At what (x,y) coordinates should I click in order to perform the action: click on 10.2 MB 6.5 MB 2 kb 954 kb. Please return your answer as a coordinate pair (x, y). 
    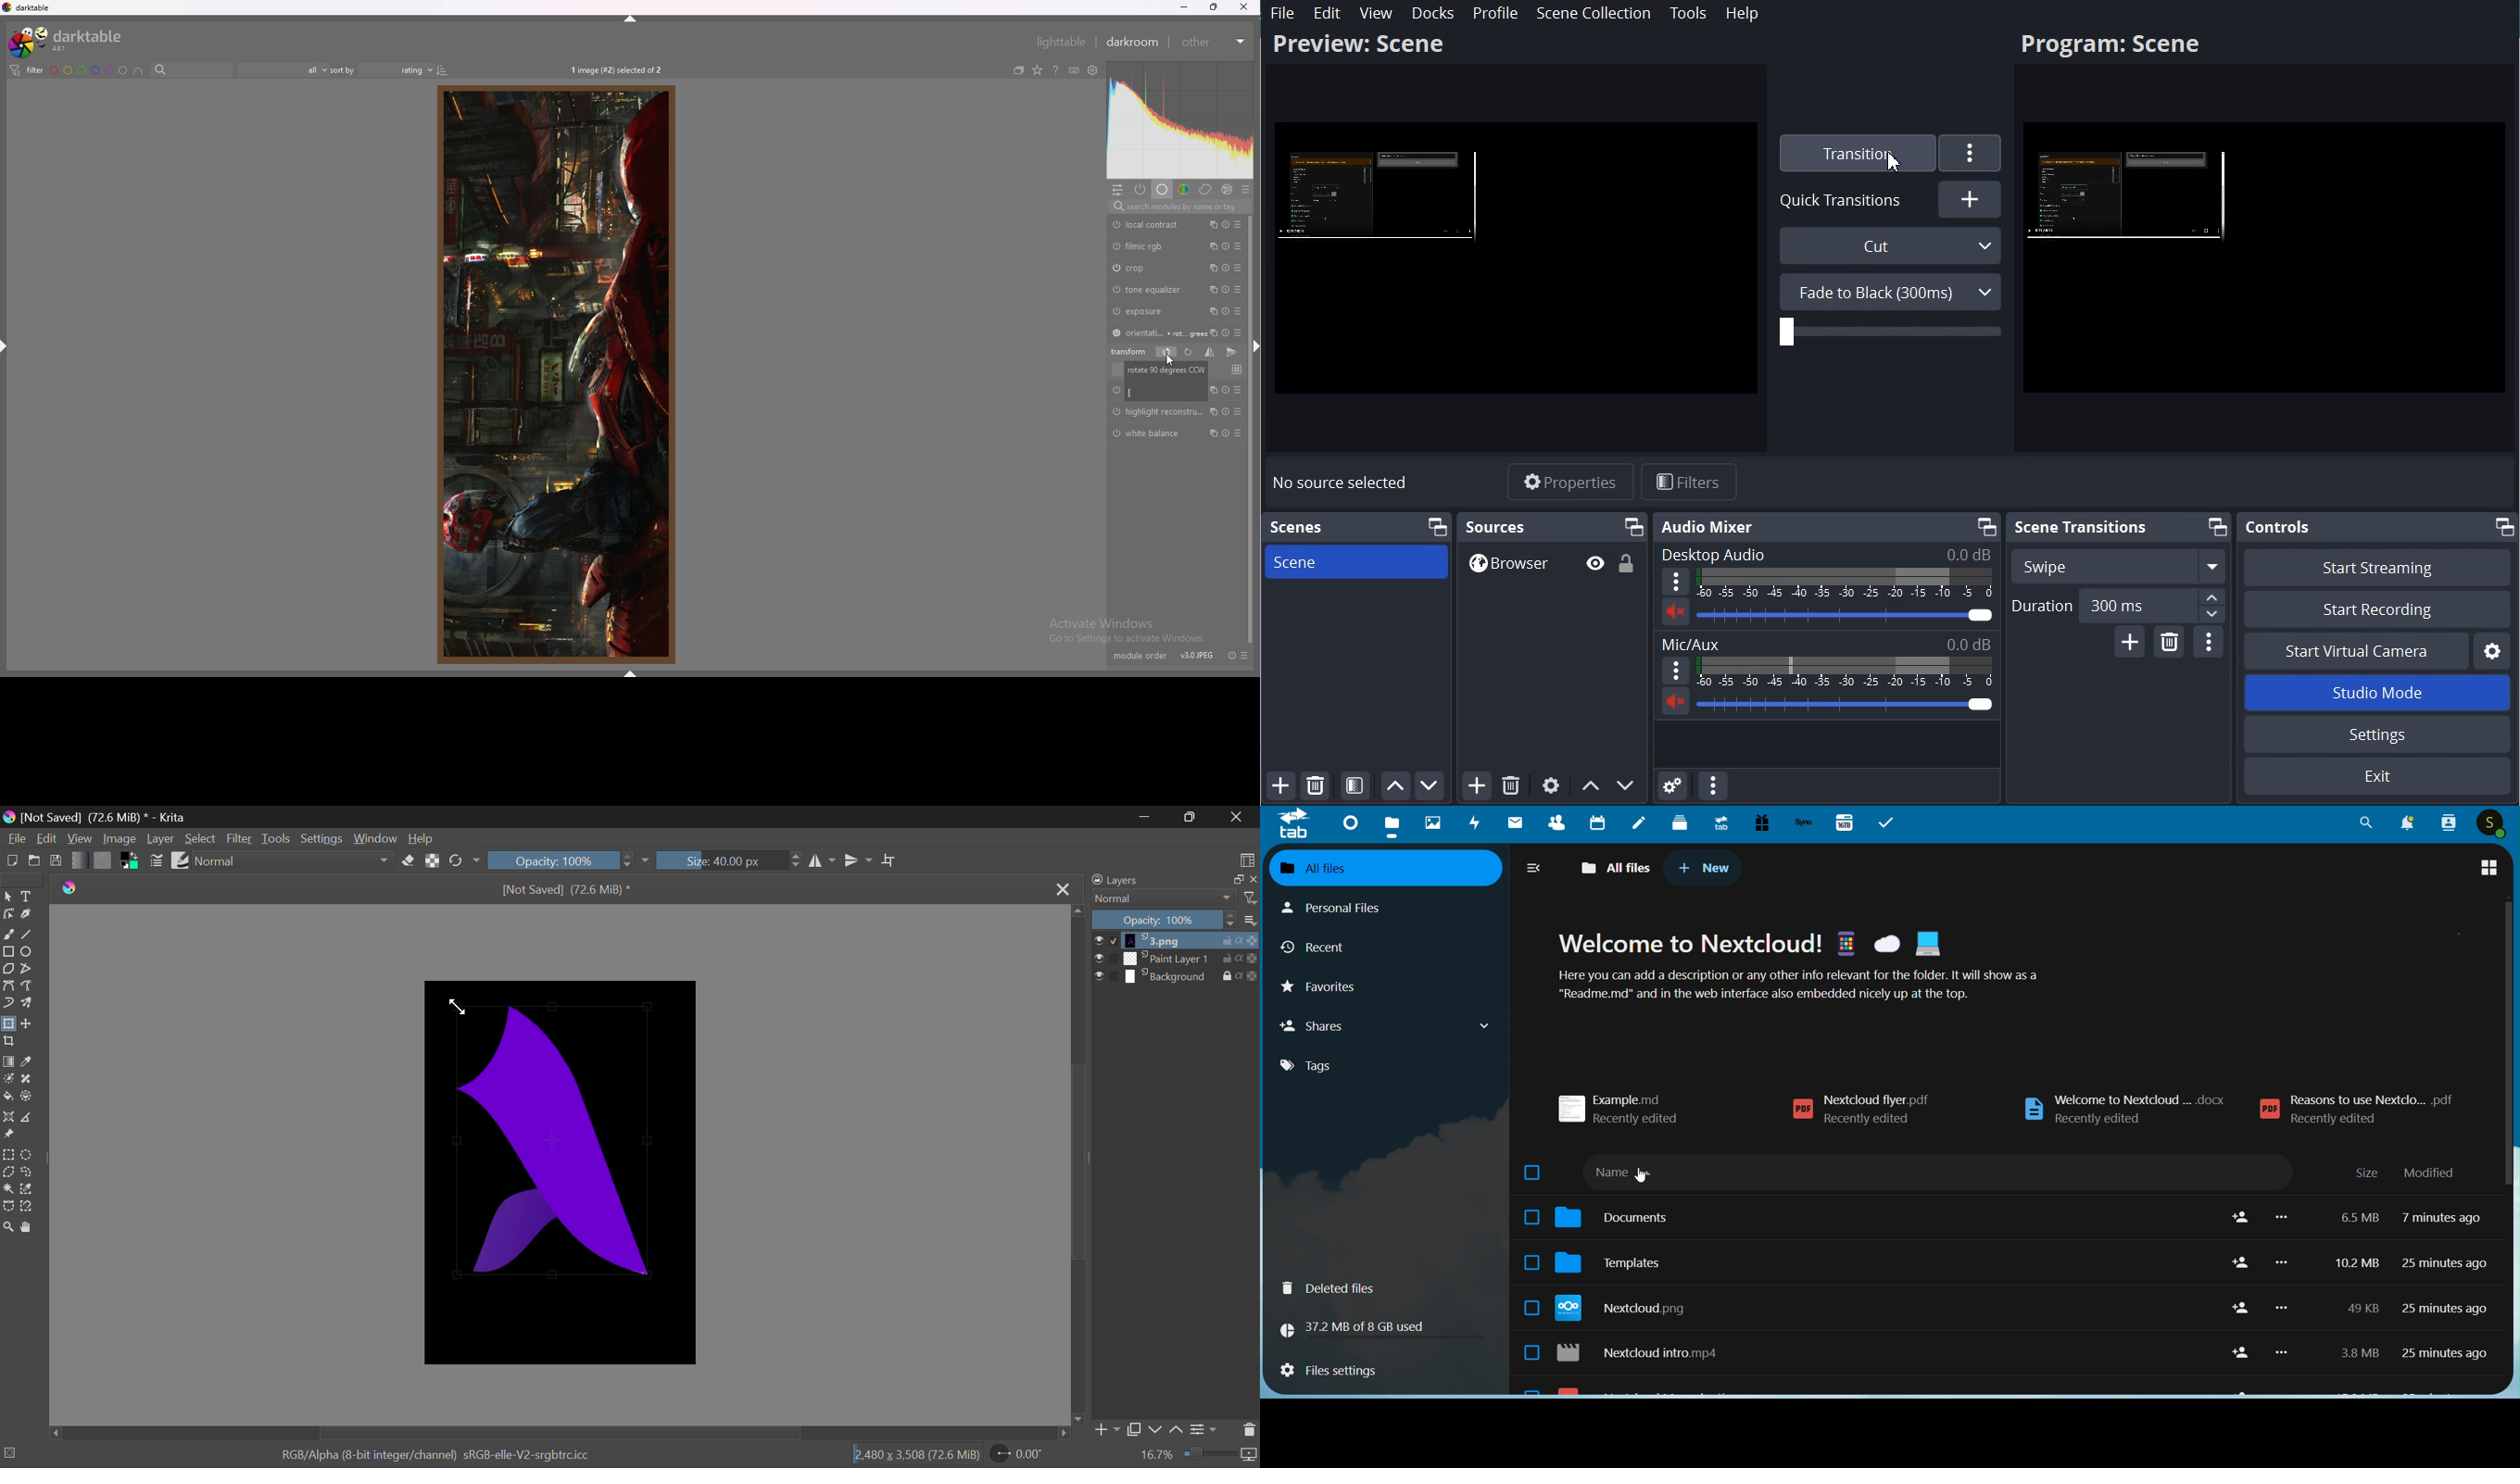
    Looking at the image, I should click on (2355, 1289).